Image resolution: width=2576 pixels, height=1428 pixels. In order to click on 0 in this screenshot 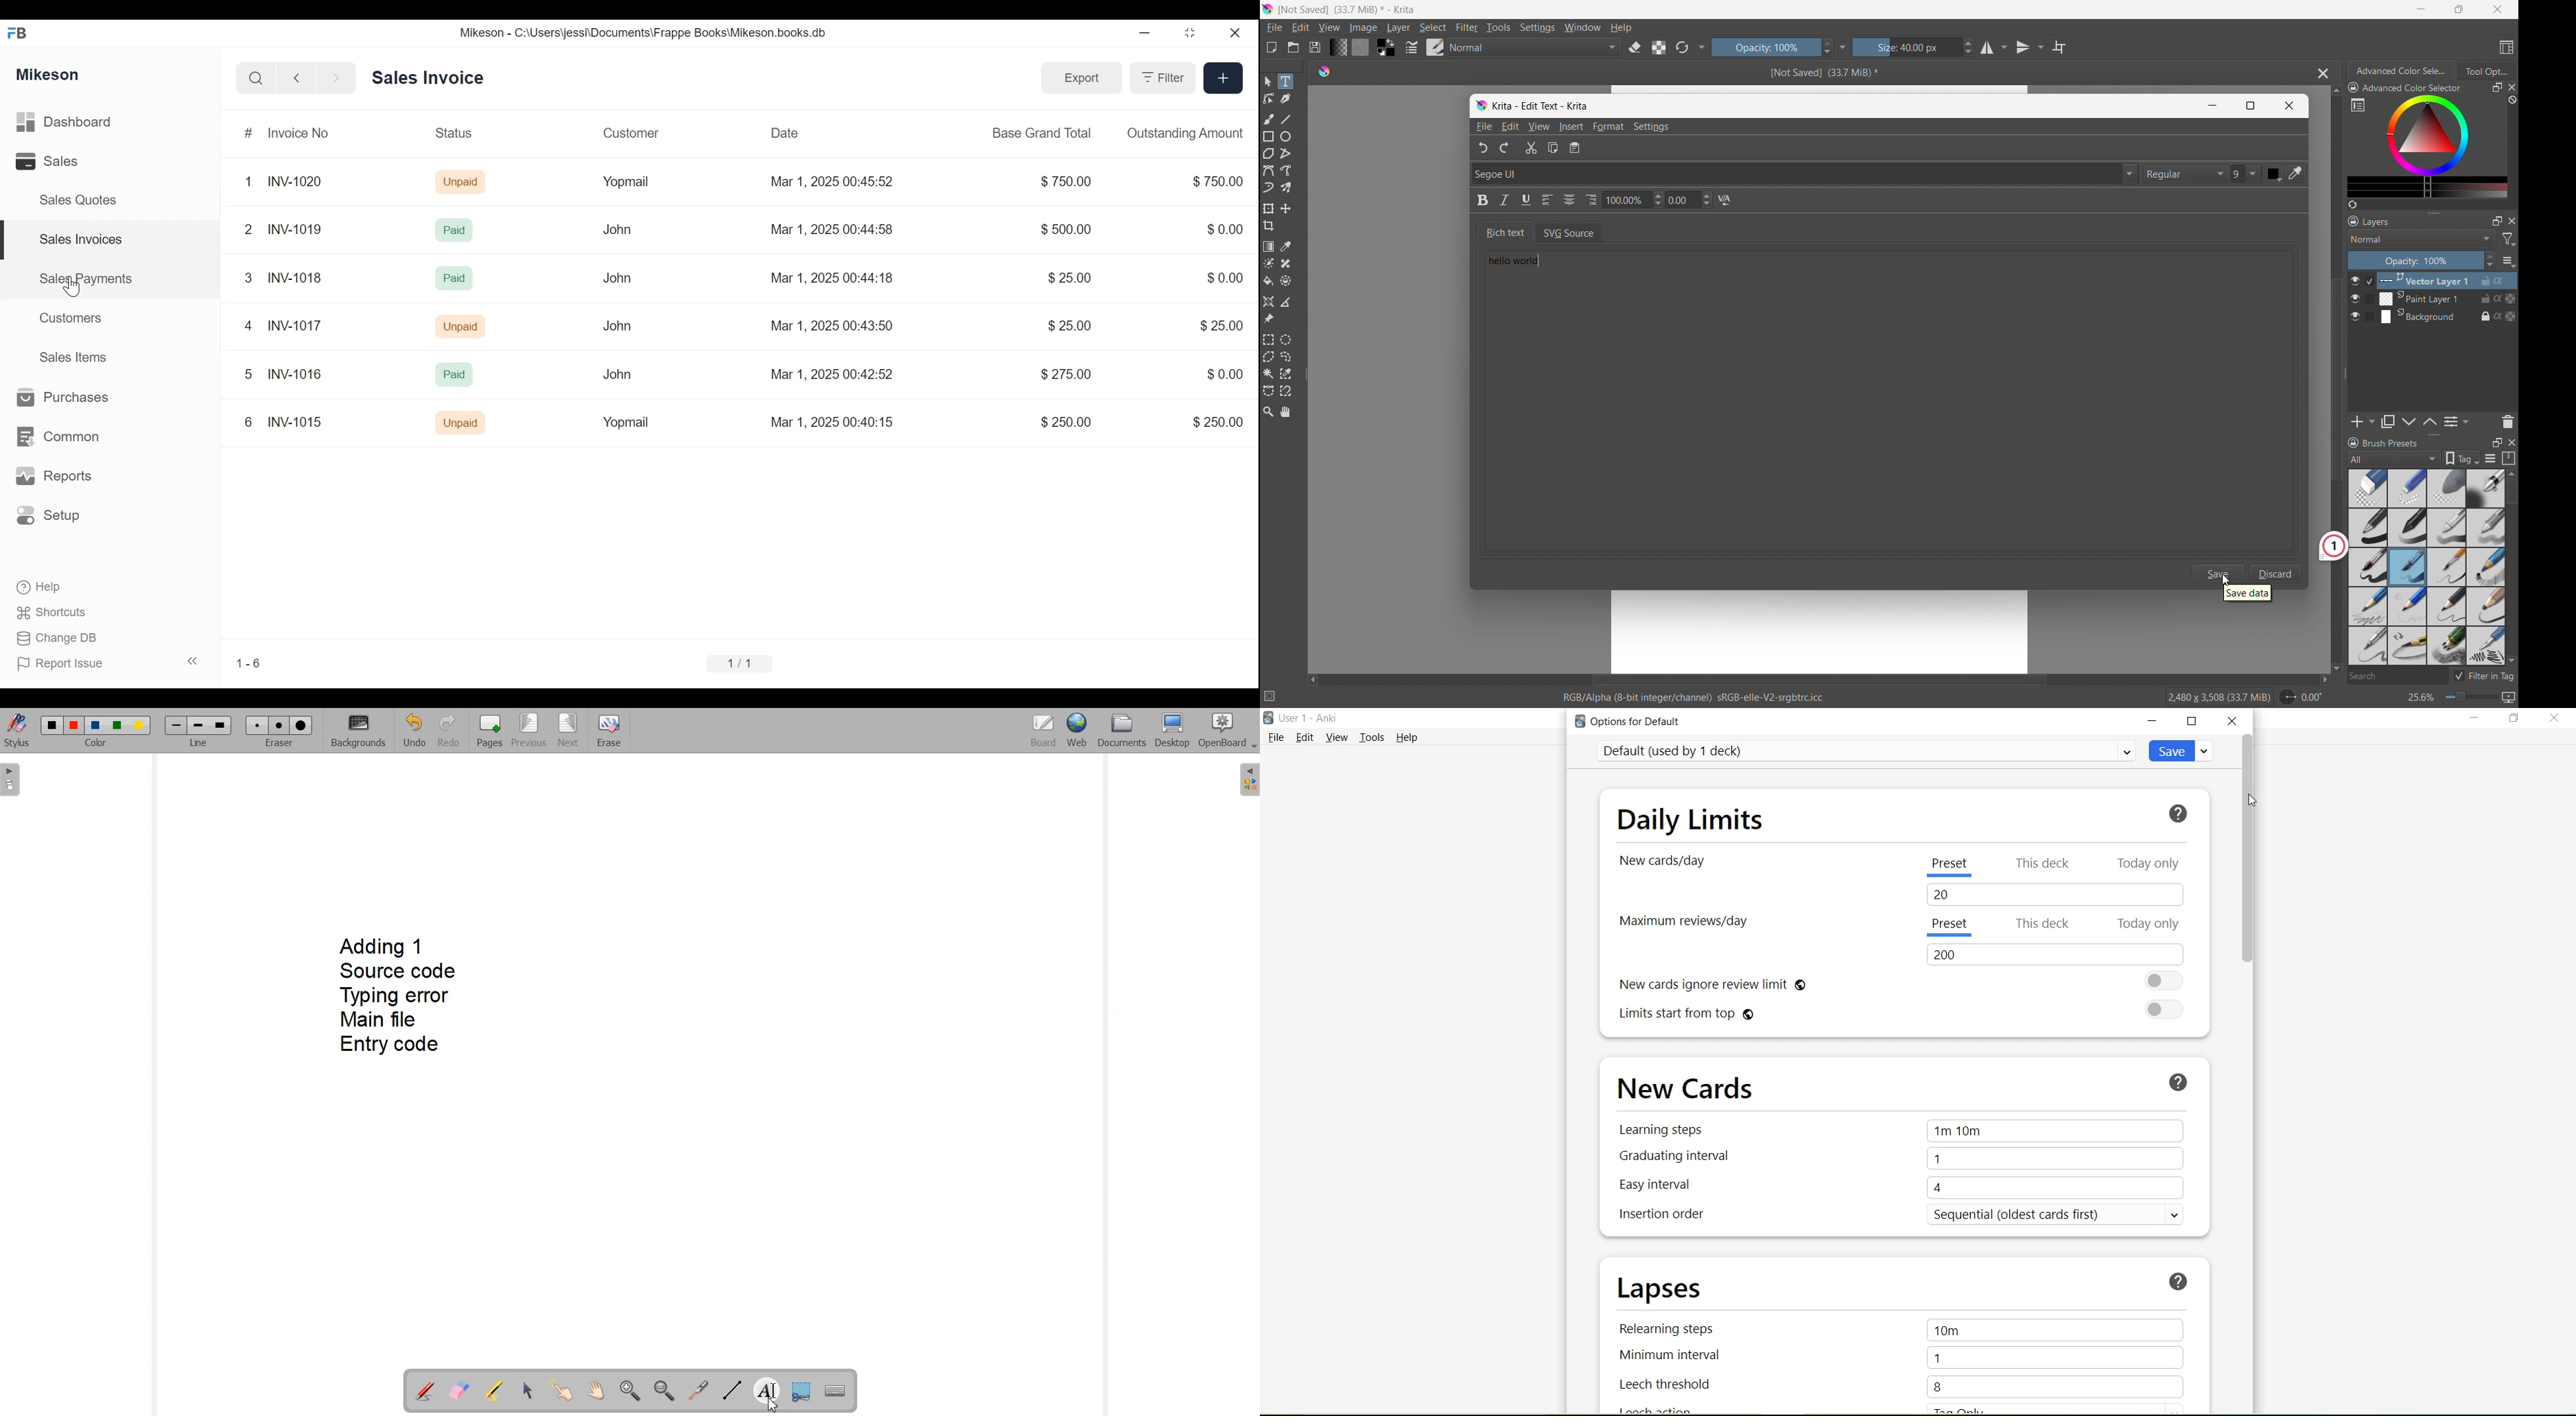, I will do `click(1226, 276)`.